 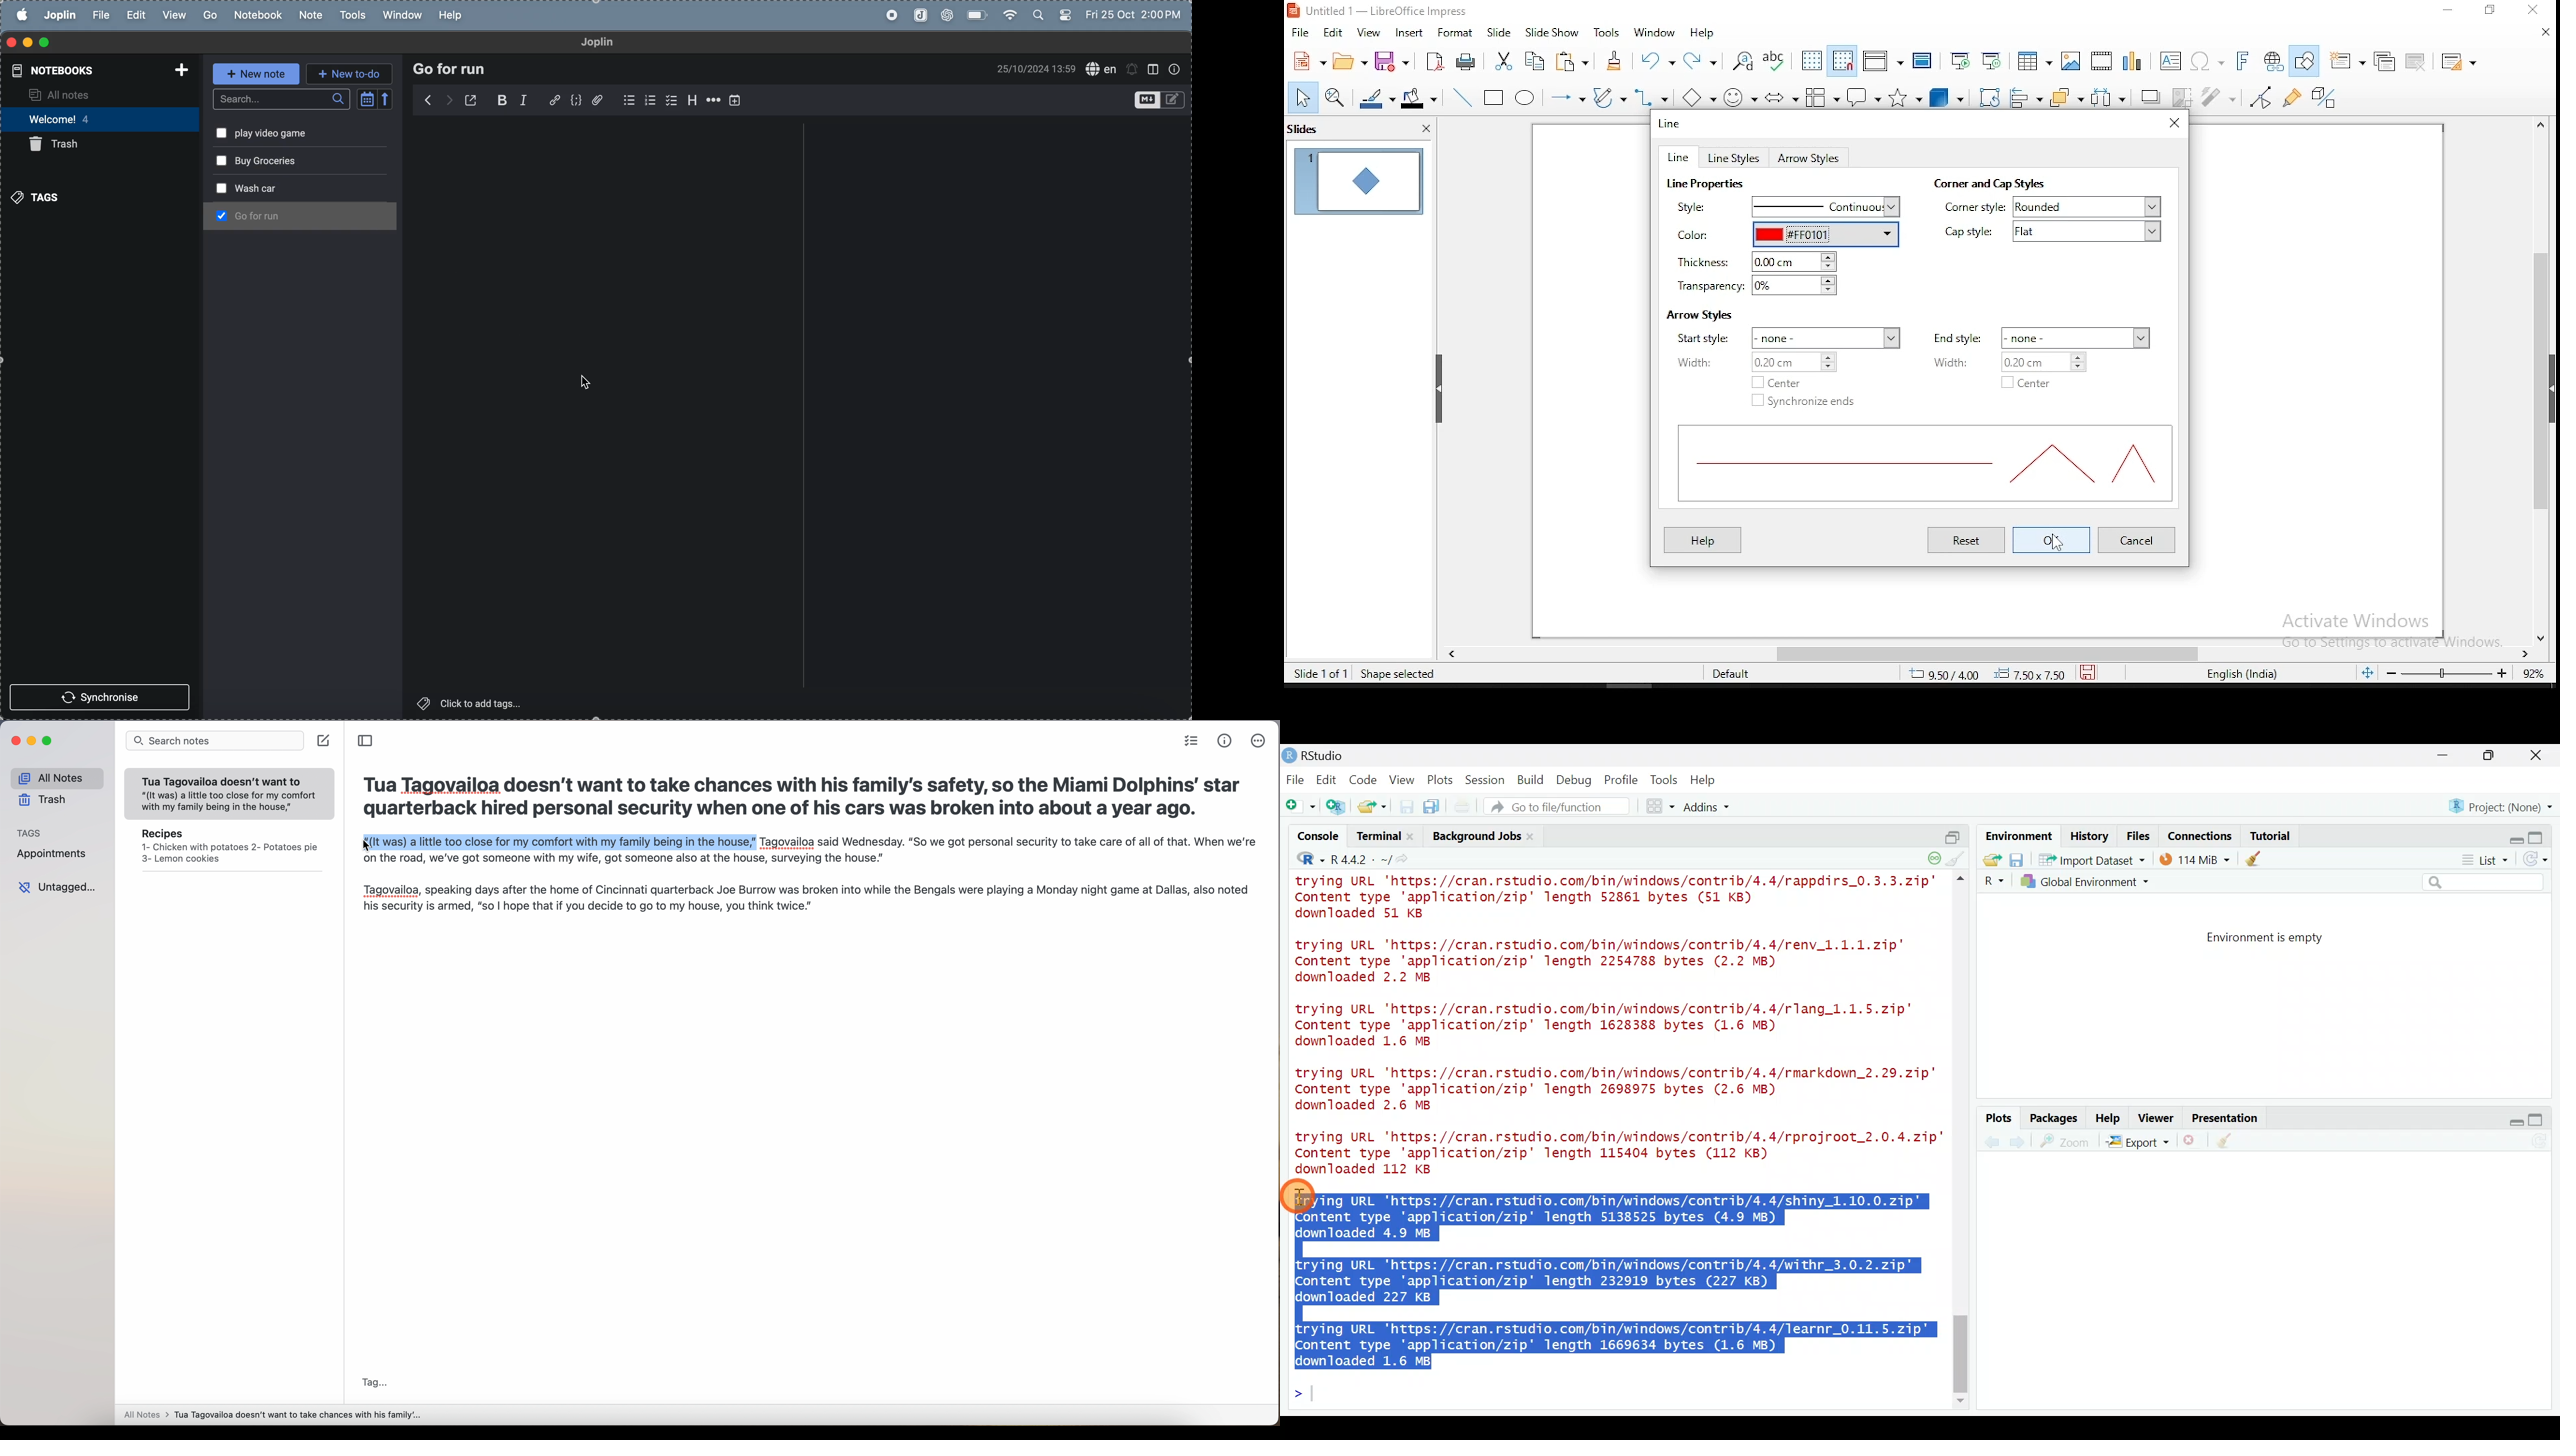 What do you see at coordinates (1571, 100) in the screenshot?
I see `lines and arrows` at bounding box center [1571, 100].